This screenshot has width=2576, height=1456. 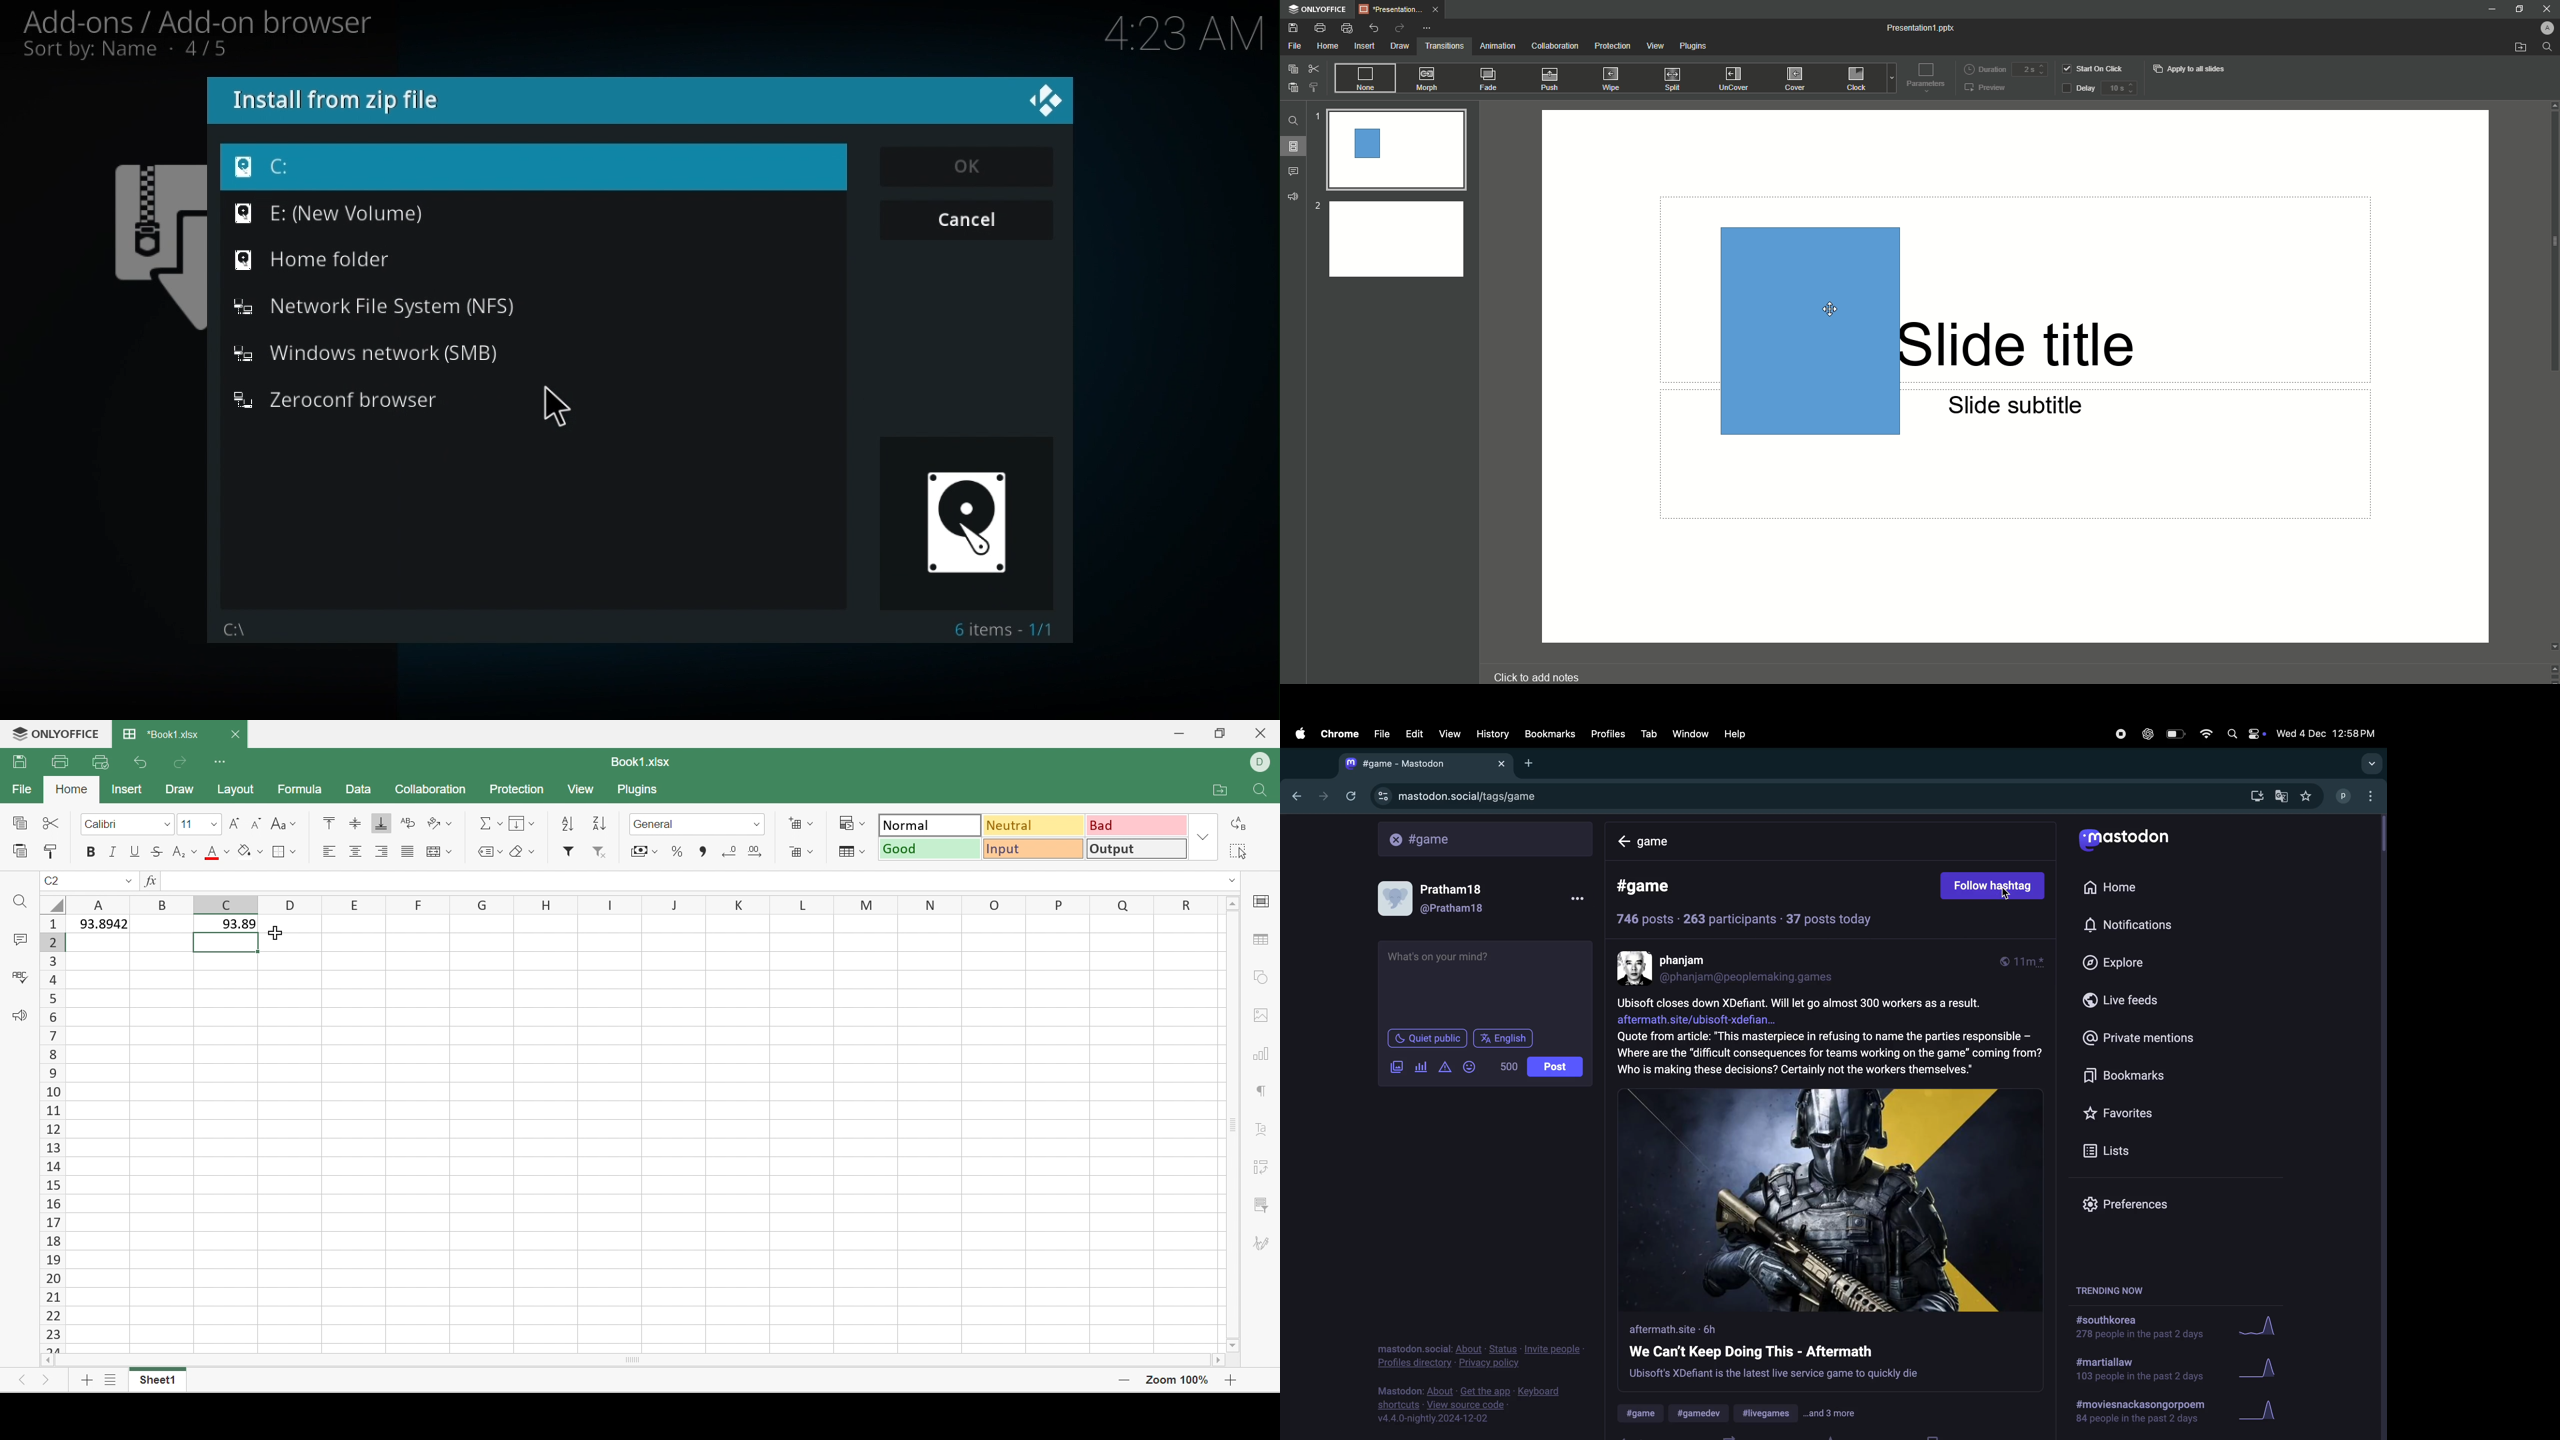 What do you see at coordinates (1833, 307) in the screenshot?
I see `Cursor` at bounding box center [1833, 307].